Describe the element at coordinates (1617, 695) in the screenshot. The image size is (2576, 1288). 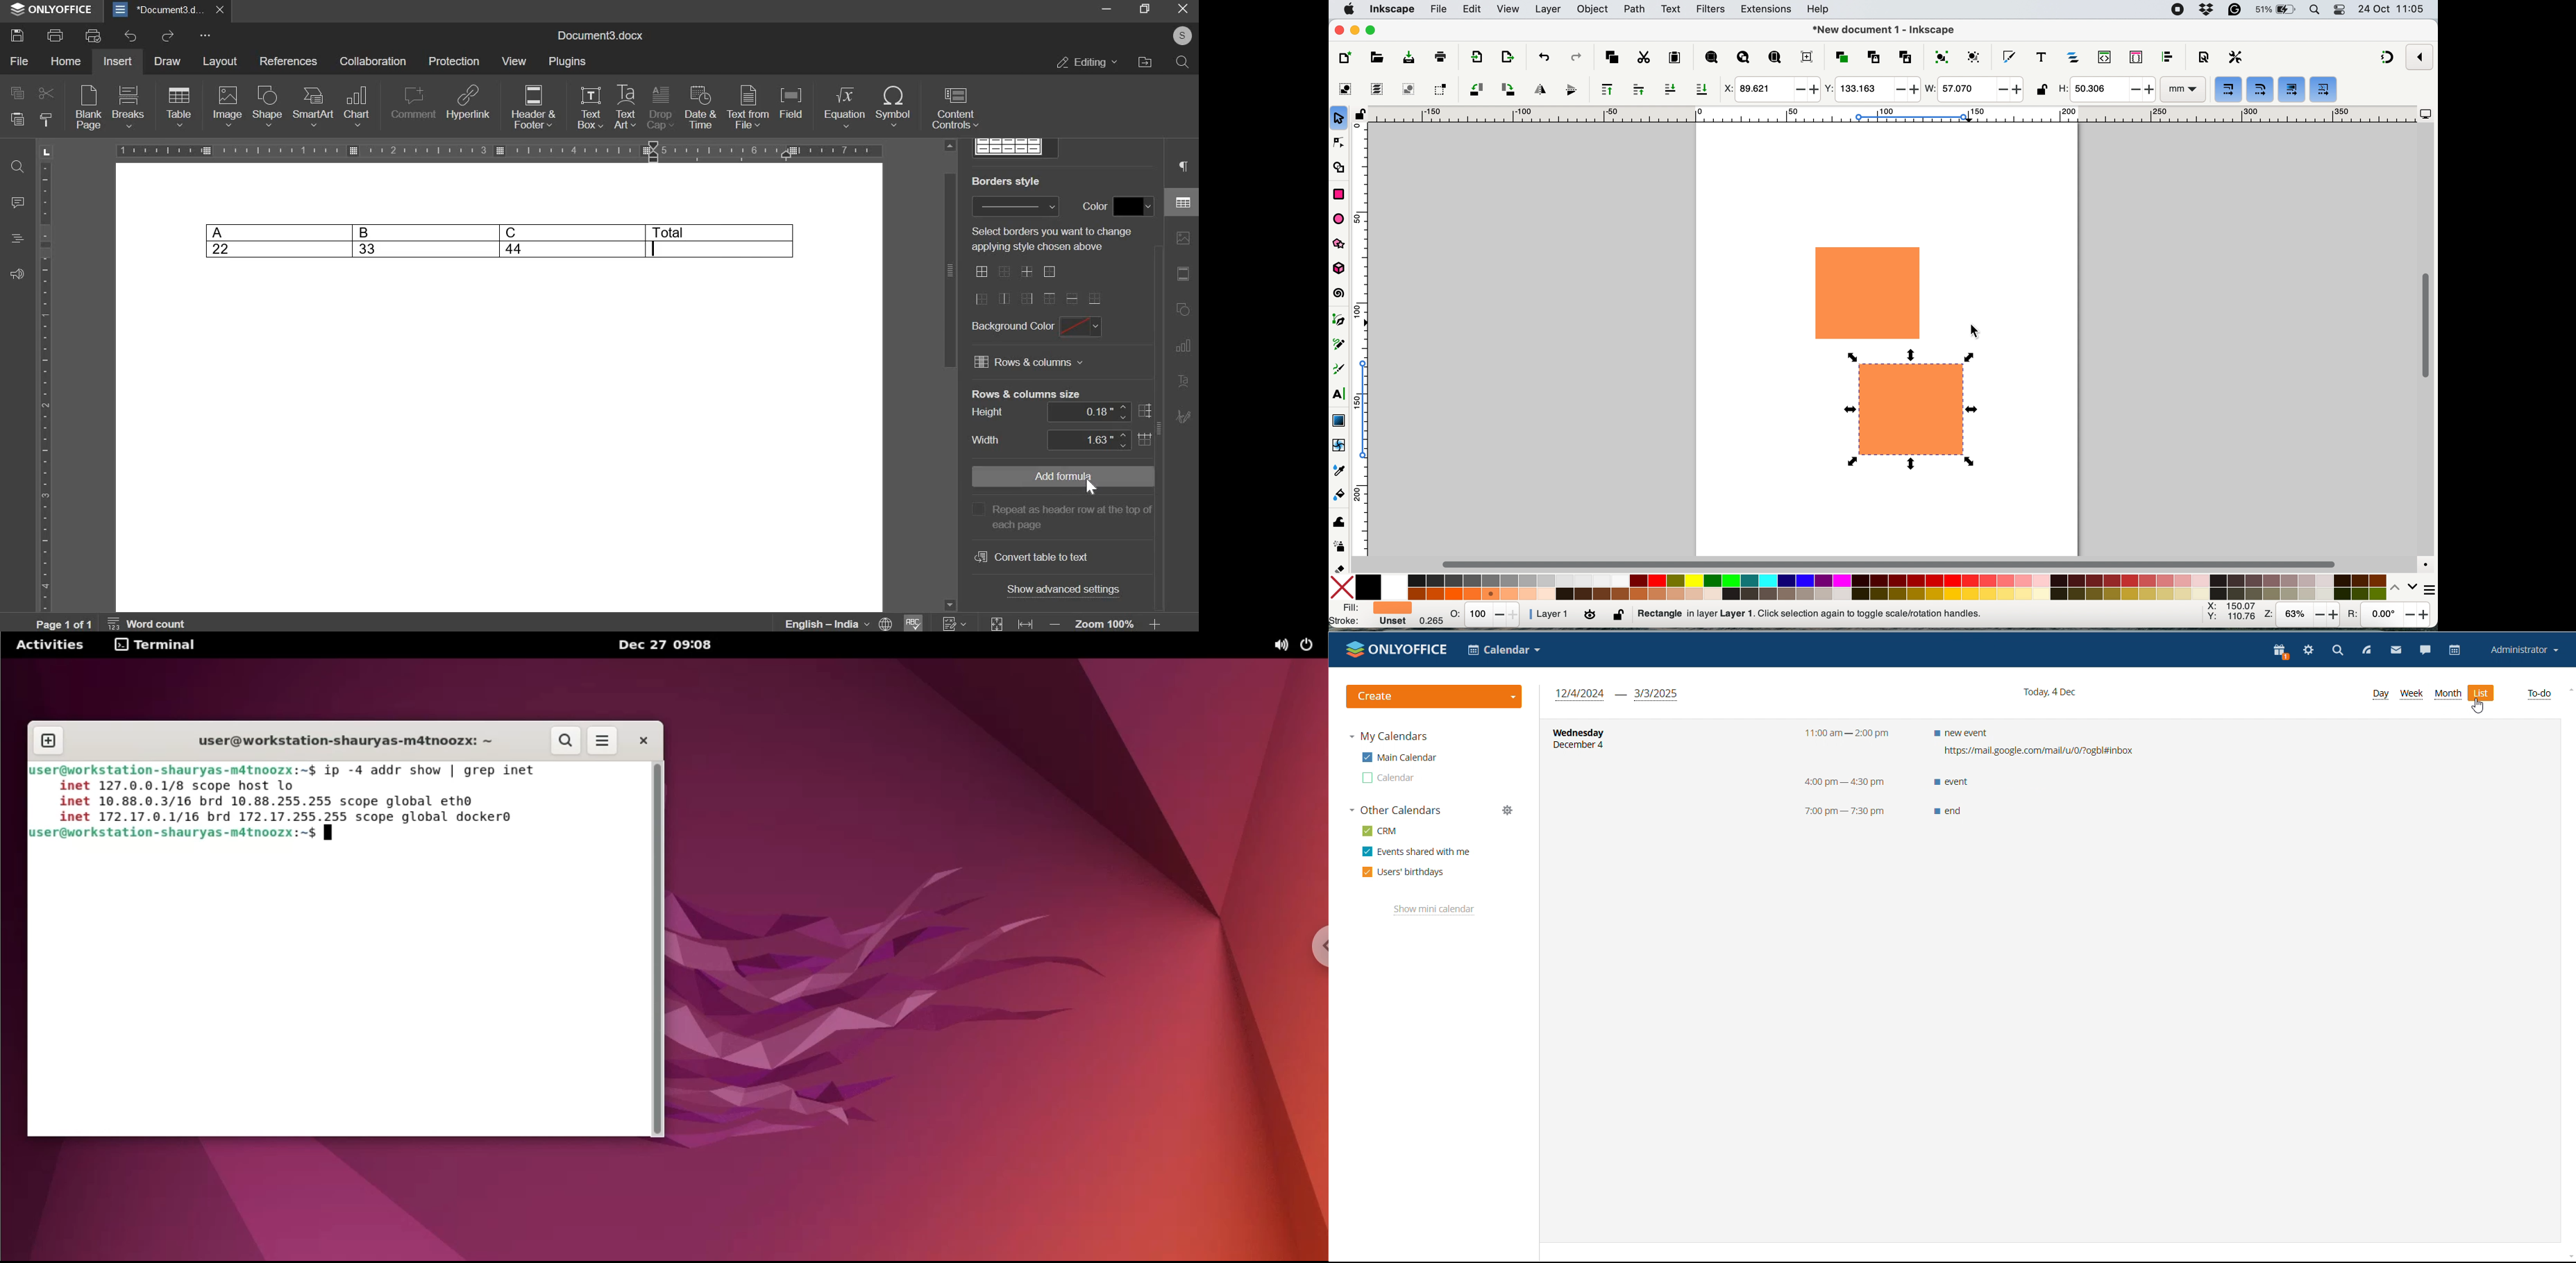
I see `span of 3 months` at that location.